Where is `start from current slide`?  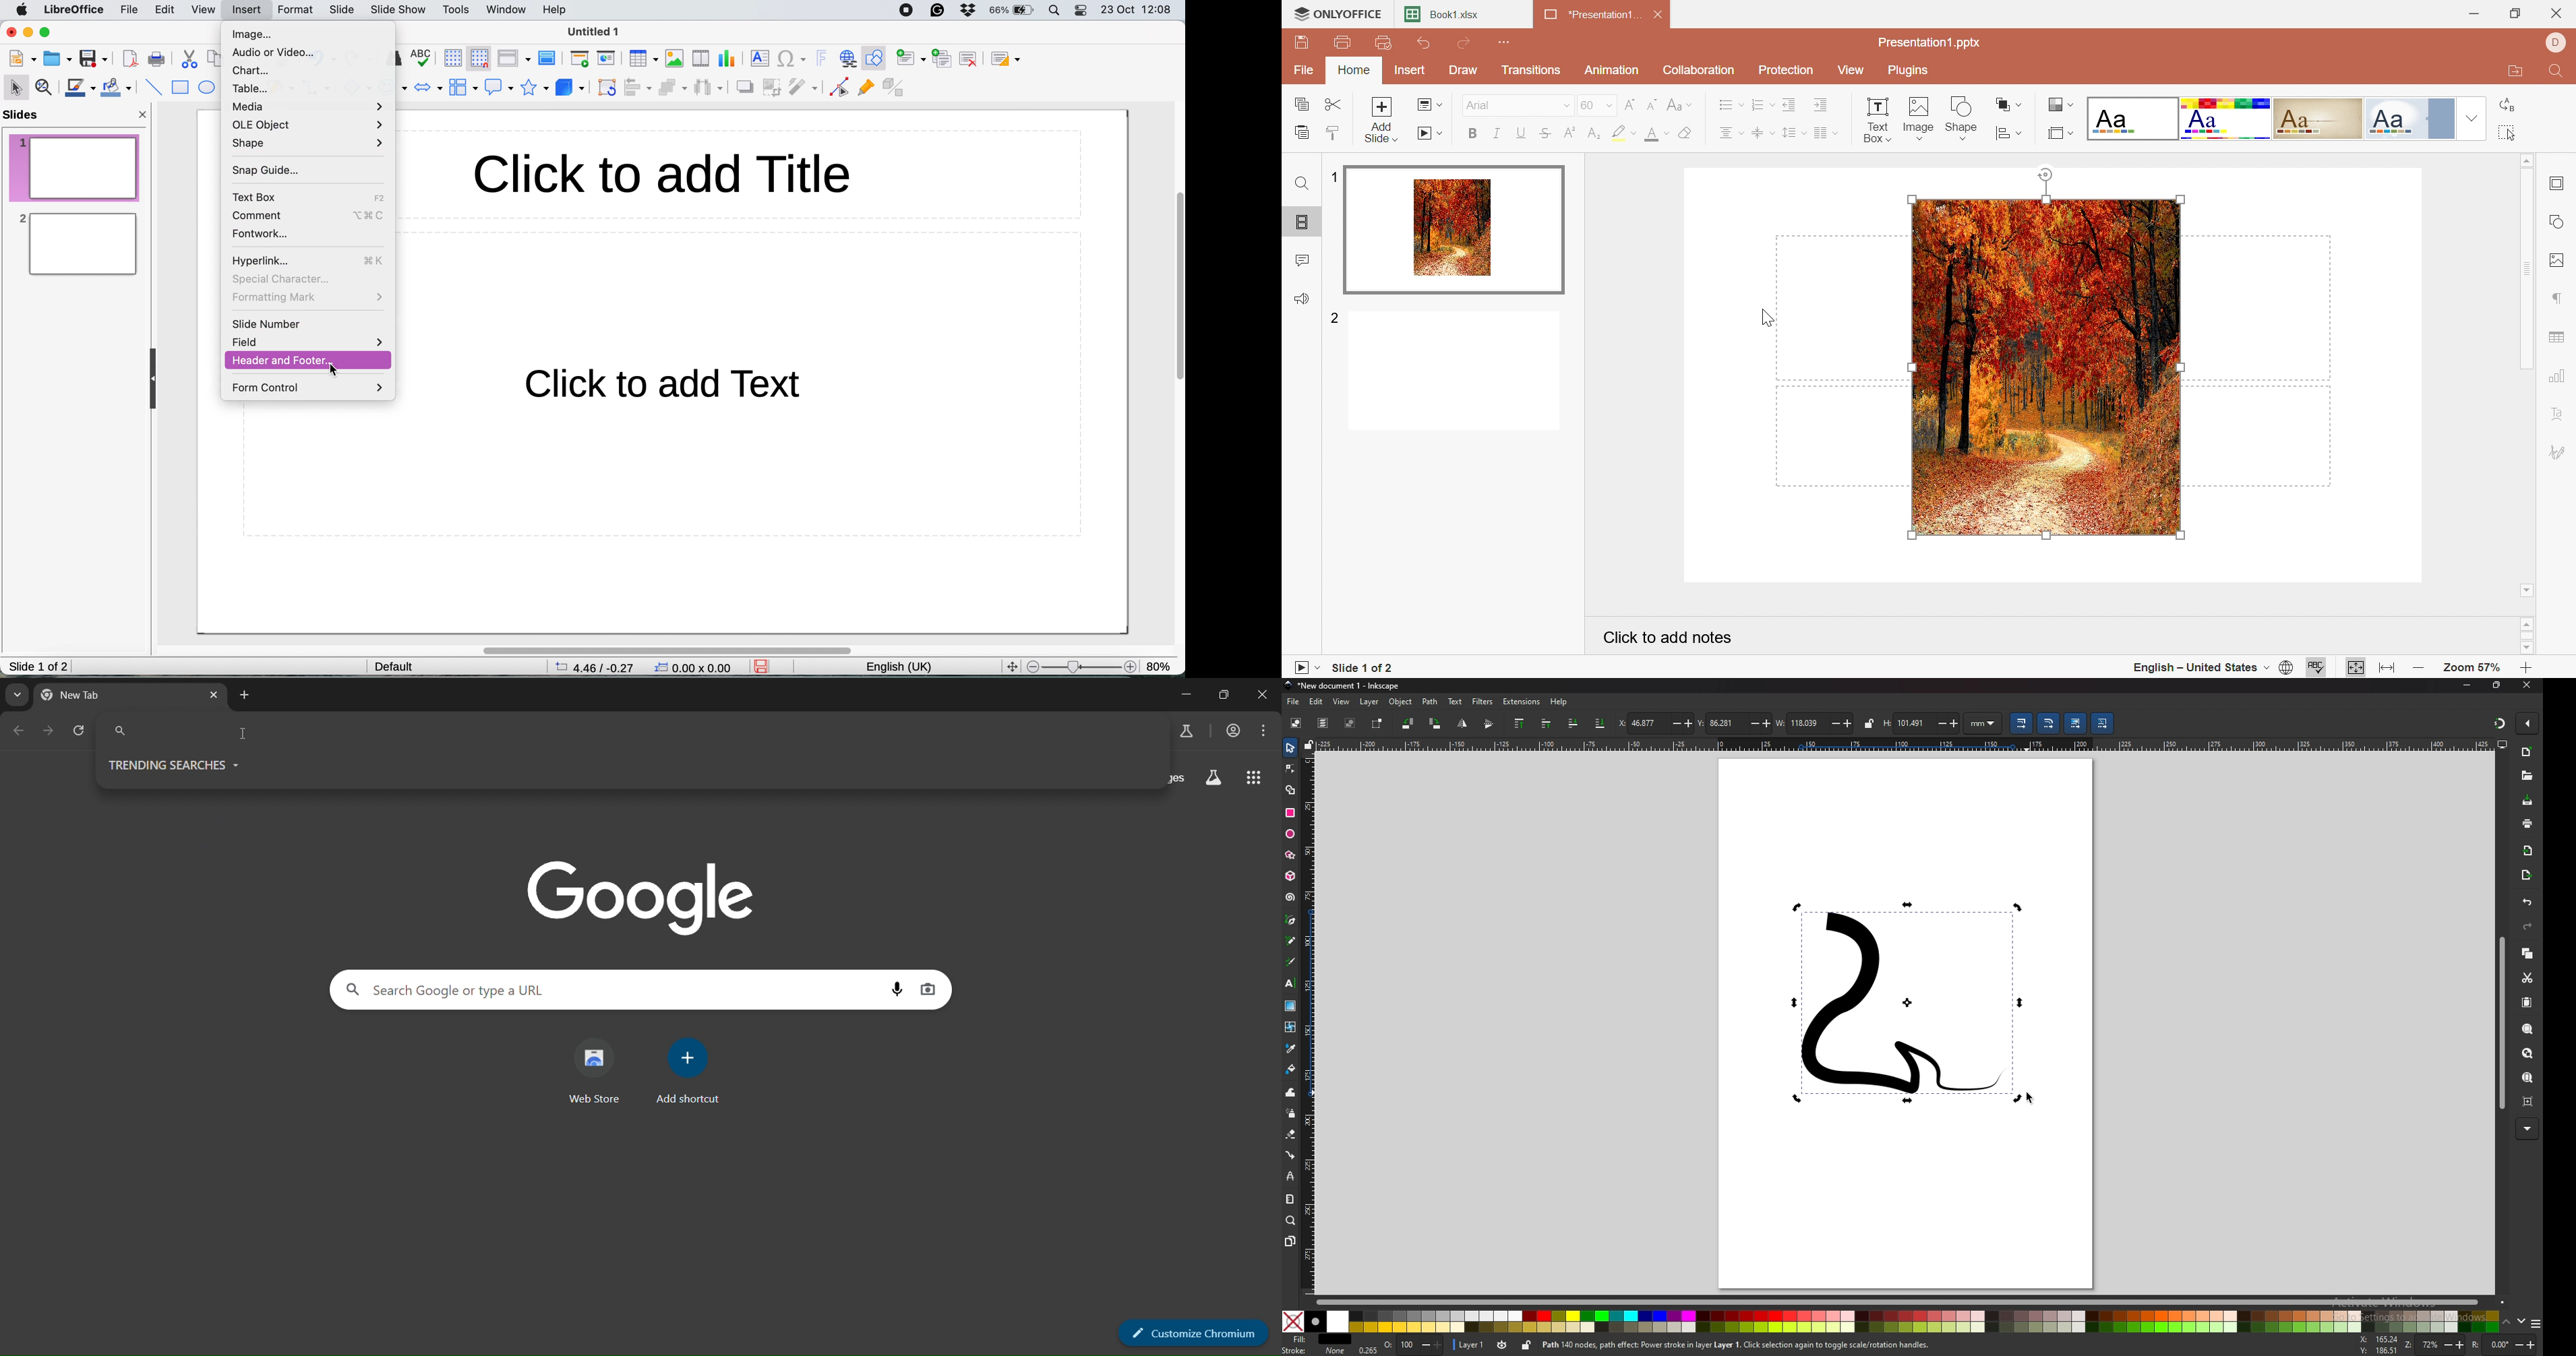 start from current slide is located at coordinates (608, 58).